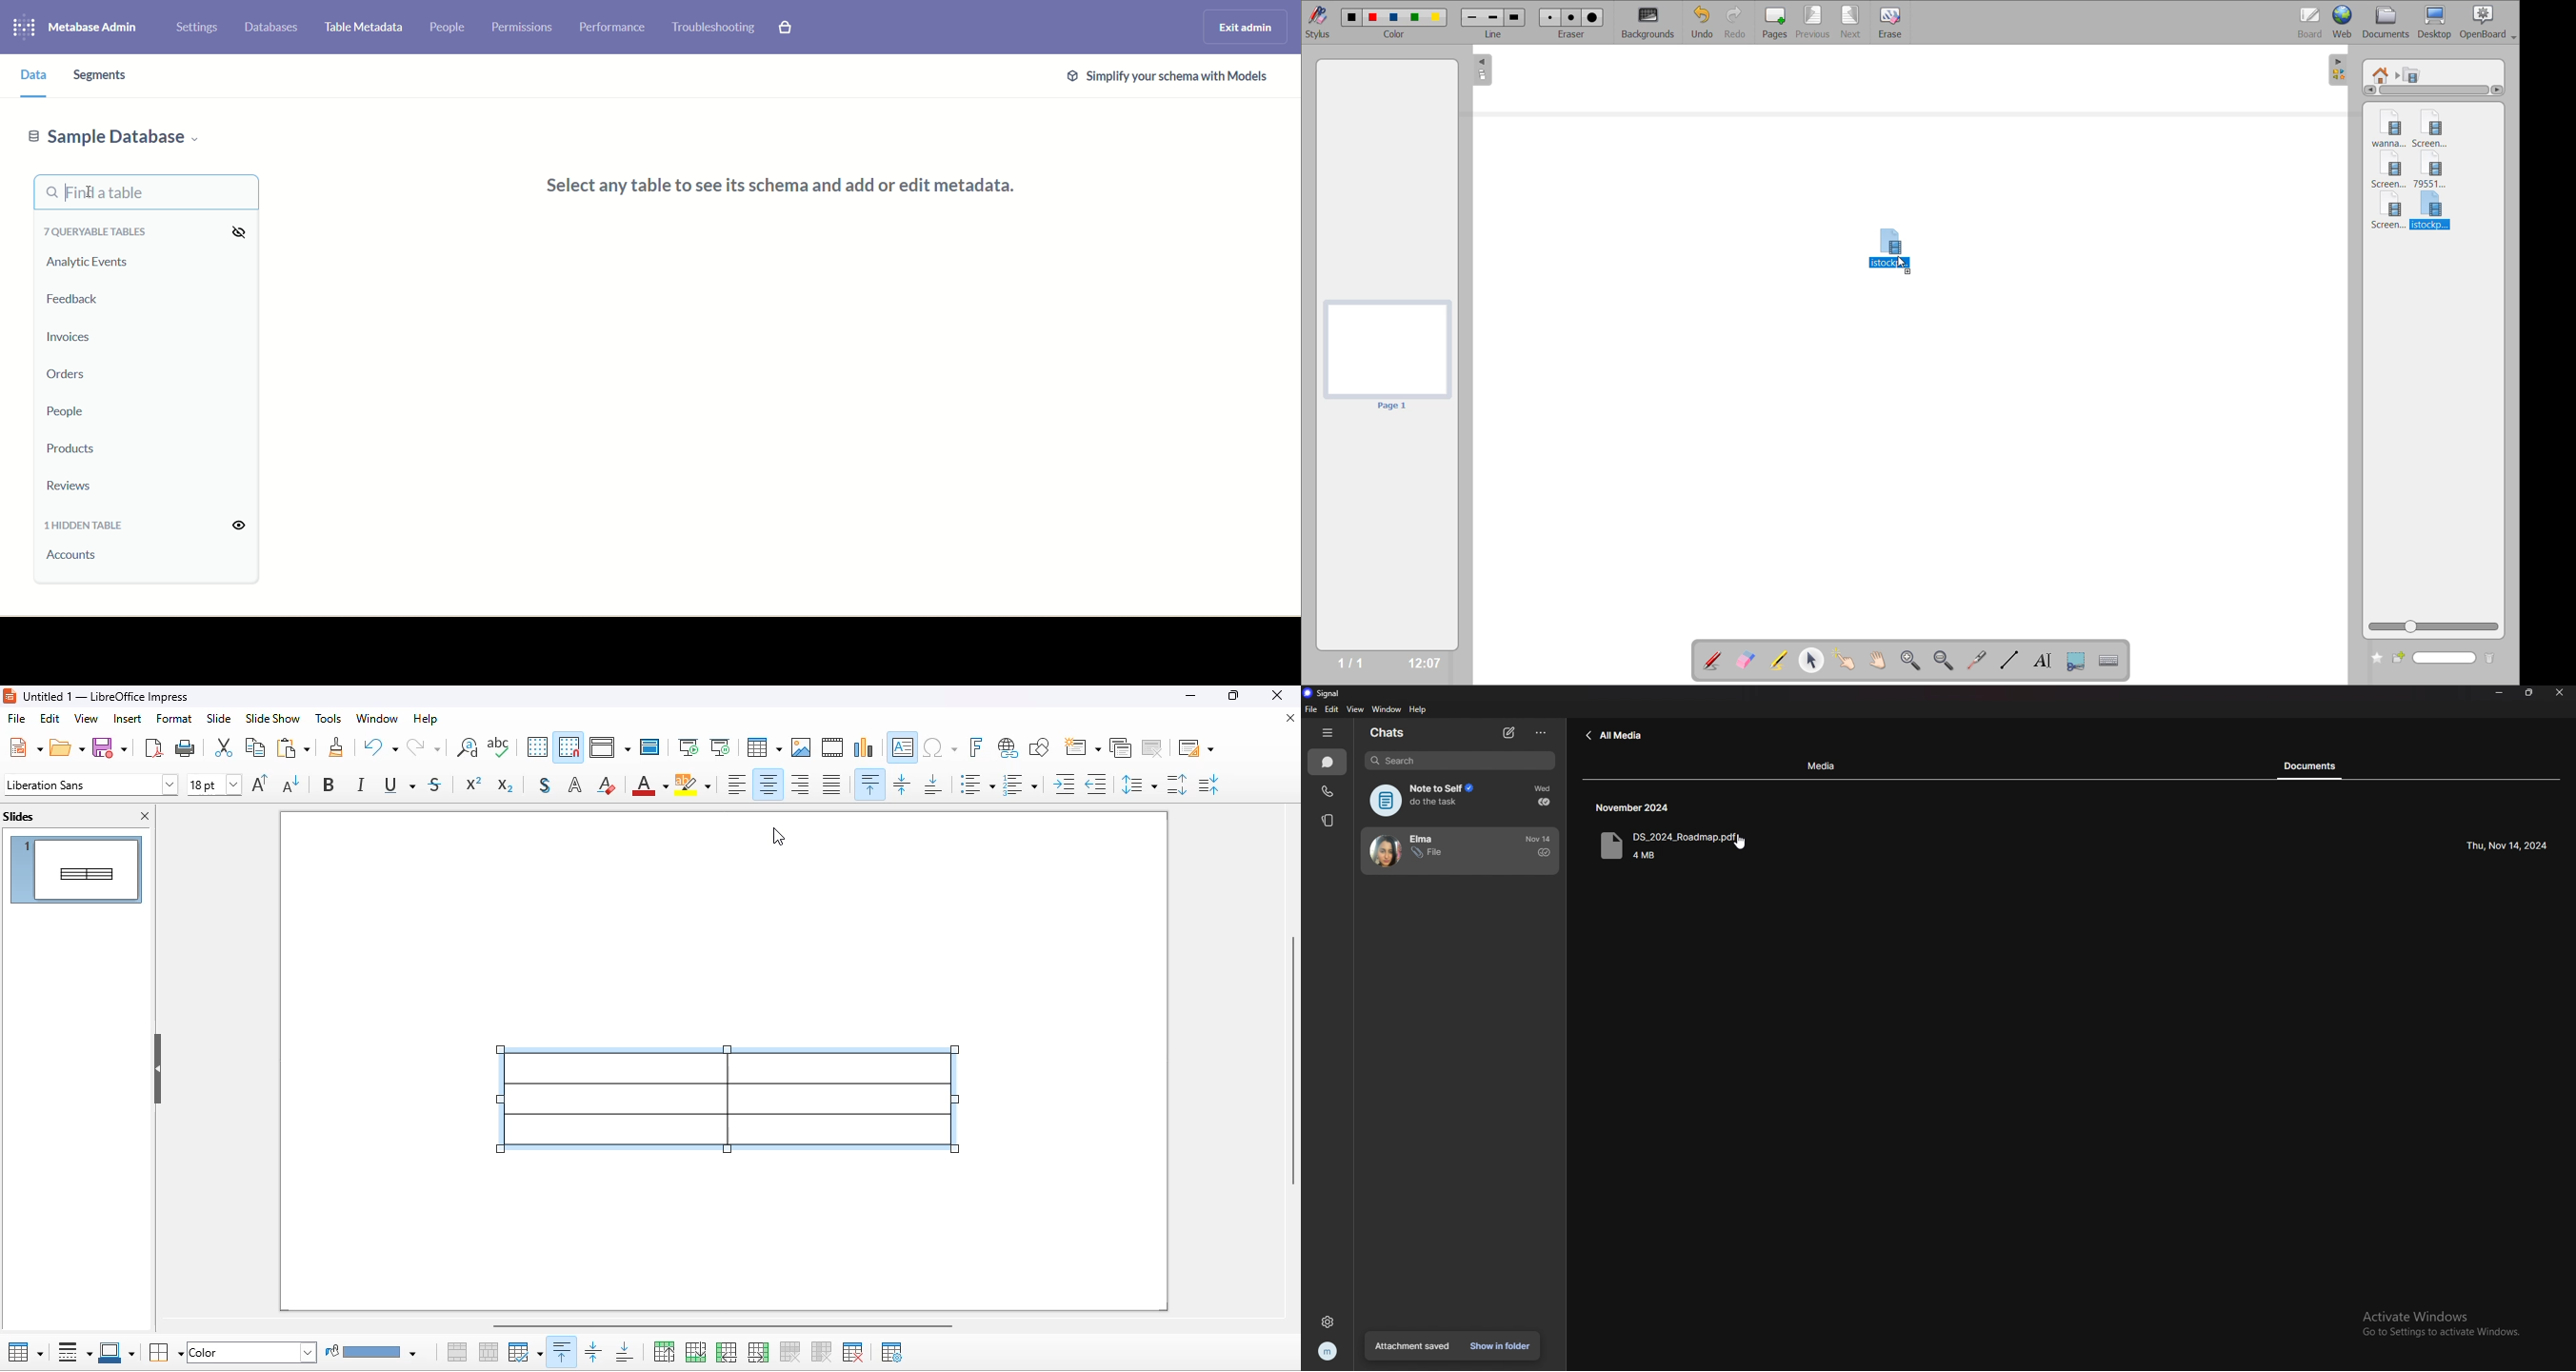 The image size is (2576, 1372). What do you see at coordinates (489, 1351) in the screenshot?
I see `split cells` at bounding box center [489, 1351].